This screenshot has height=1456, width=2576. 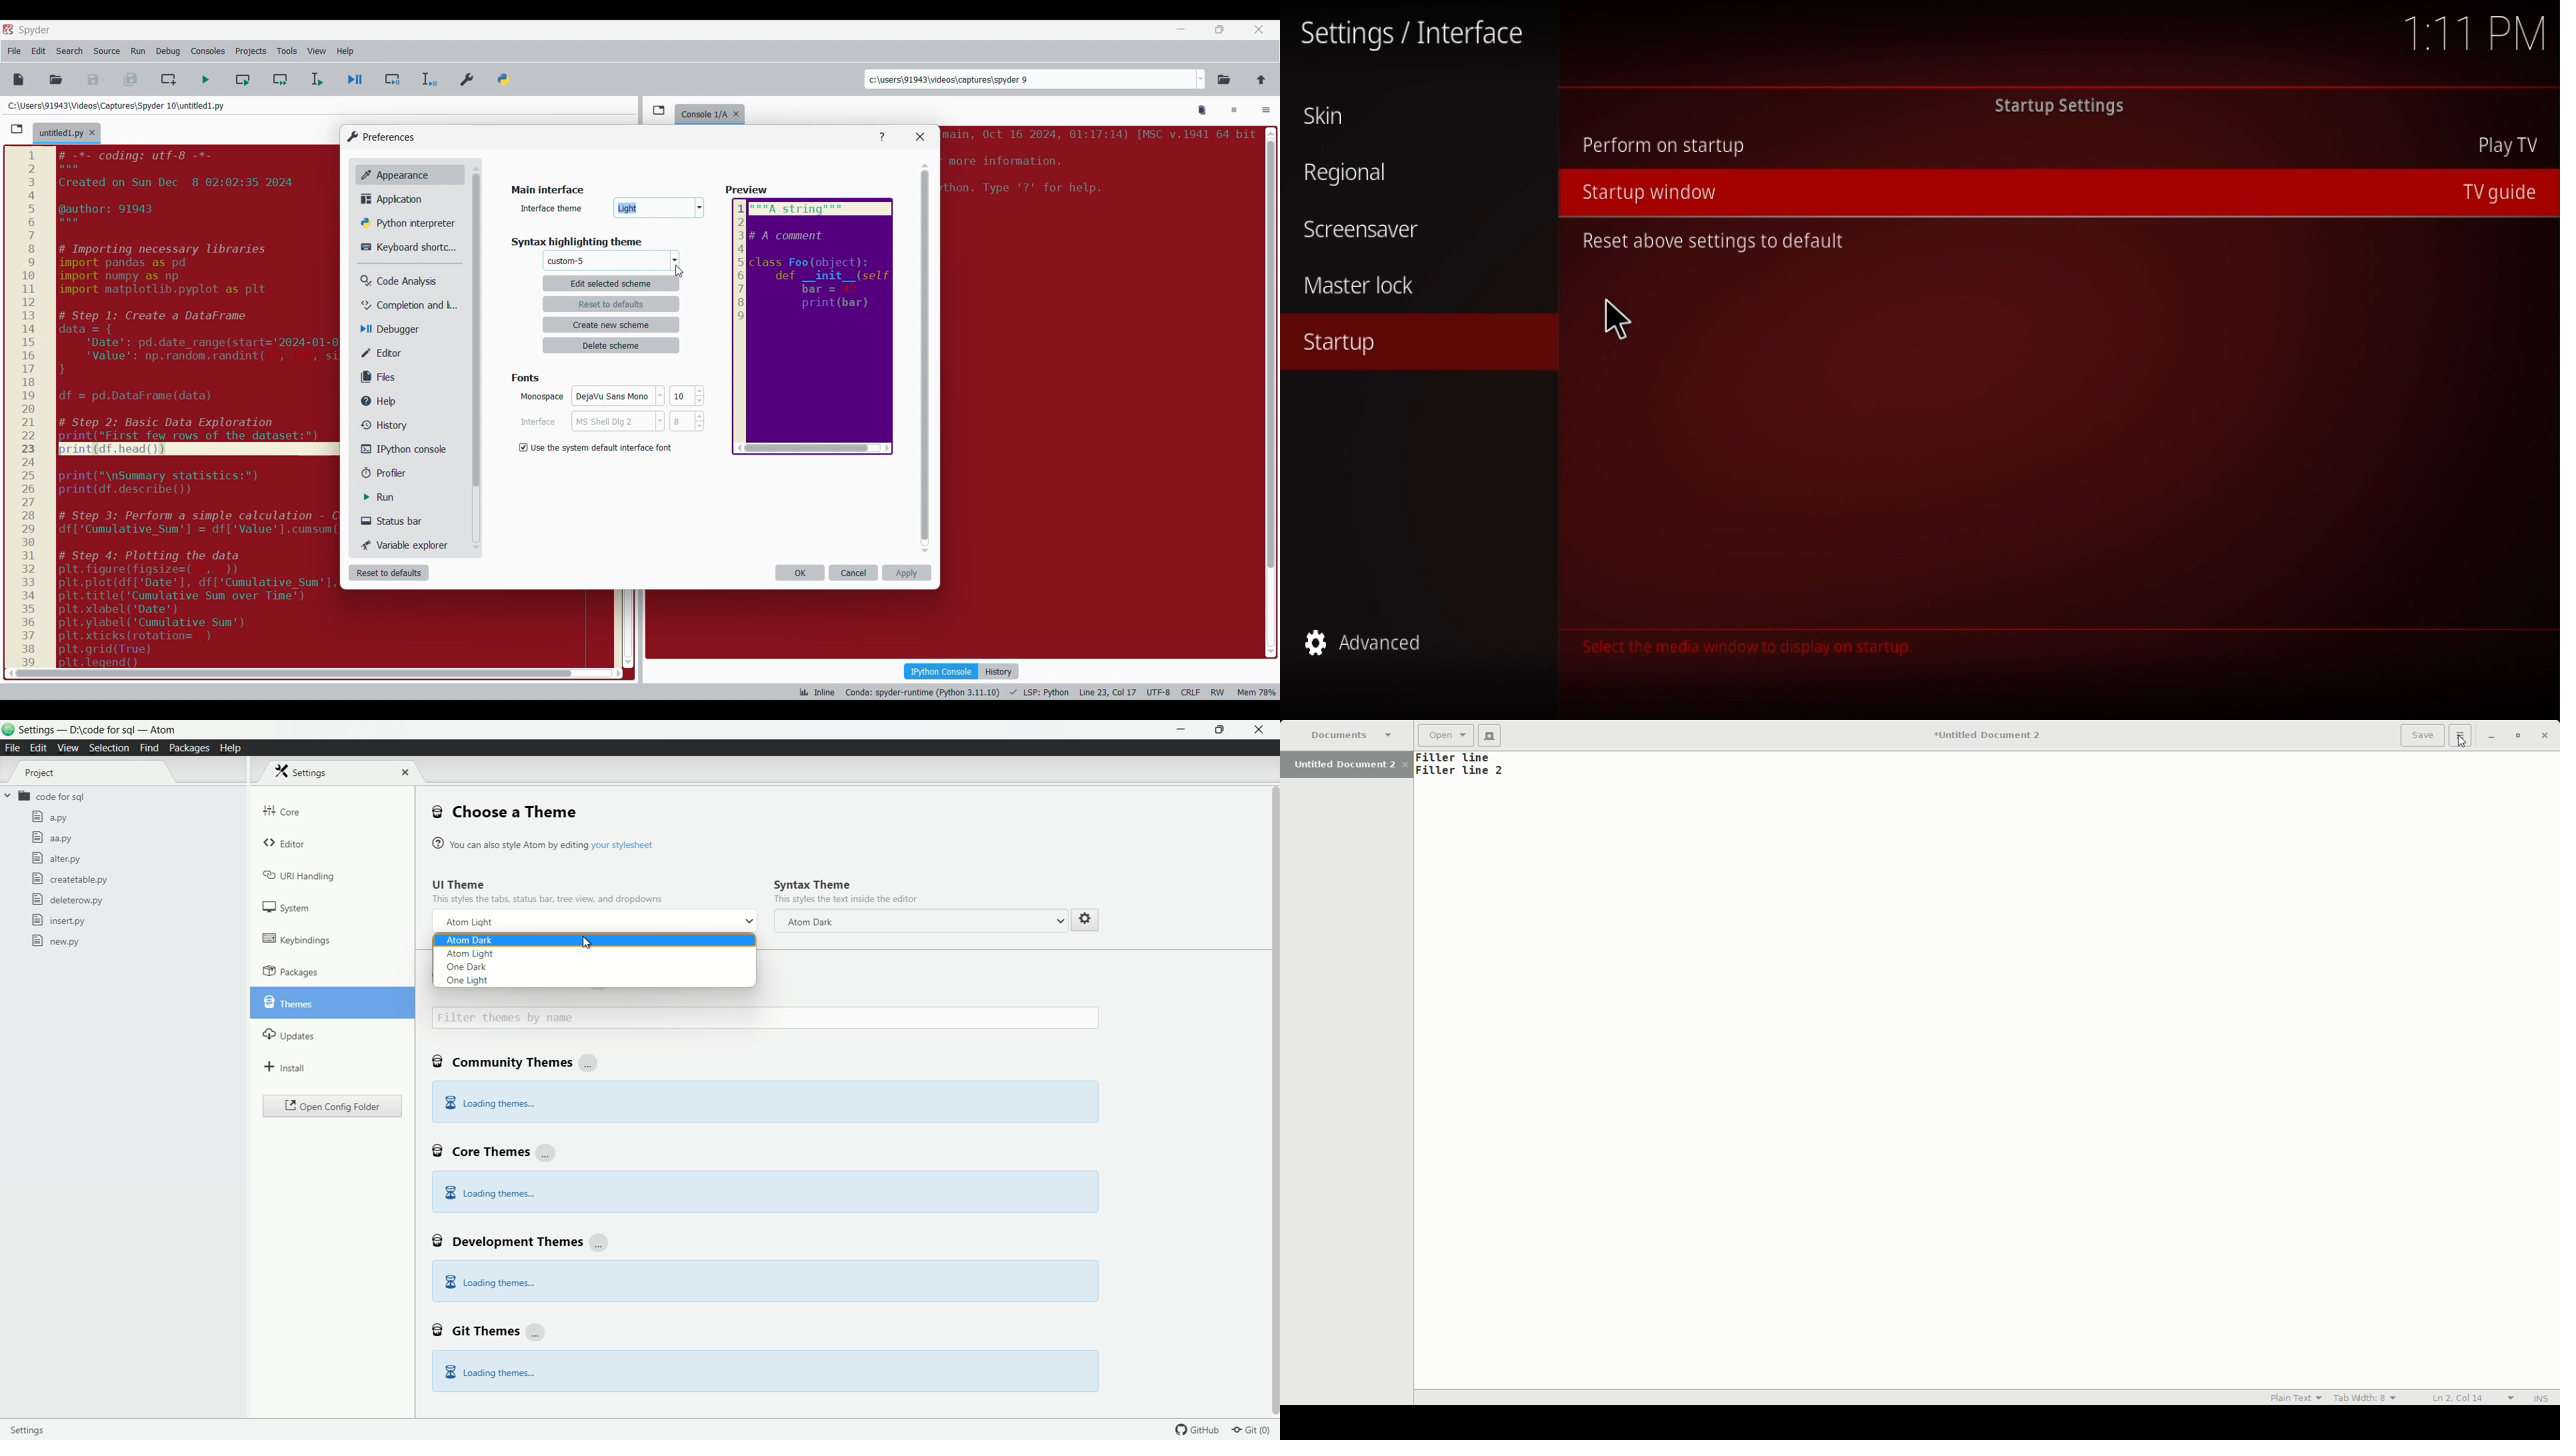 I want to click on help menu, so click(x=229, y=749).